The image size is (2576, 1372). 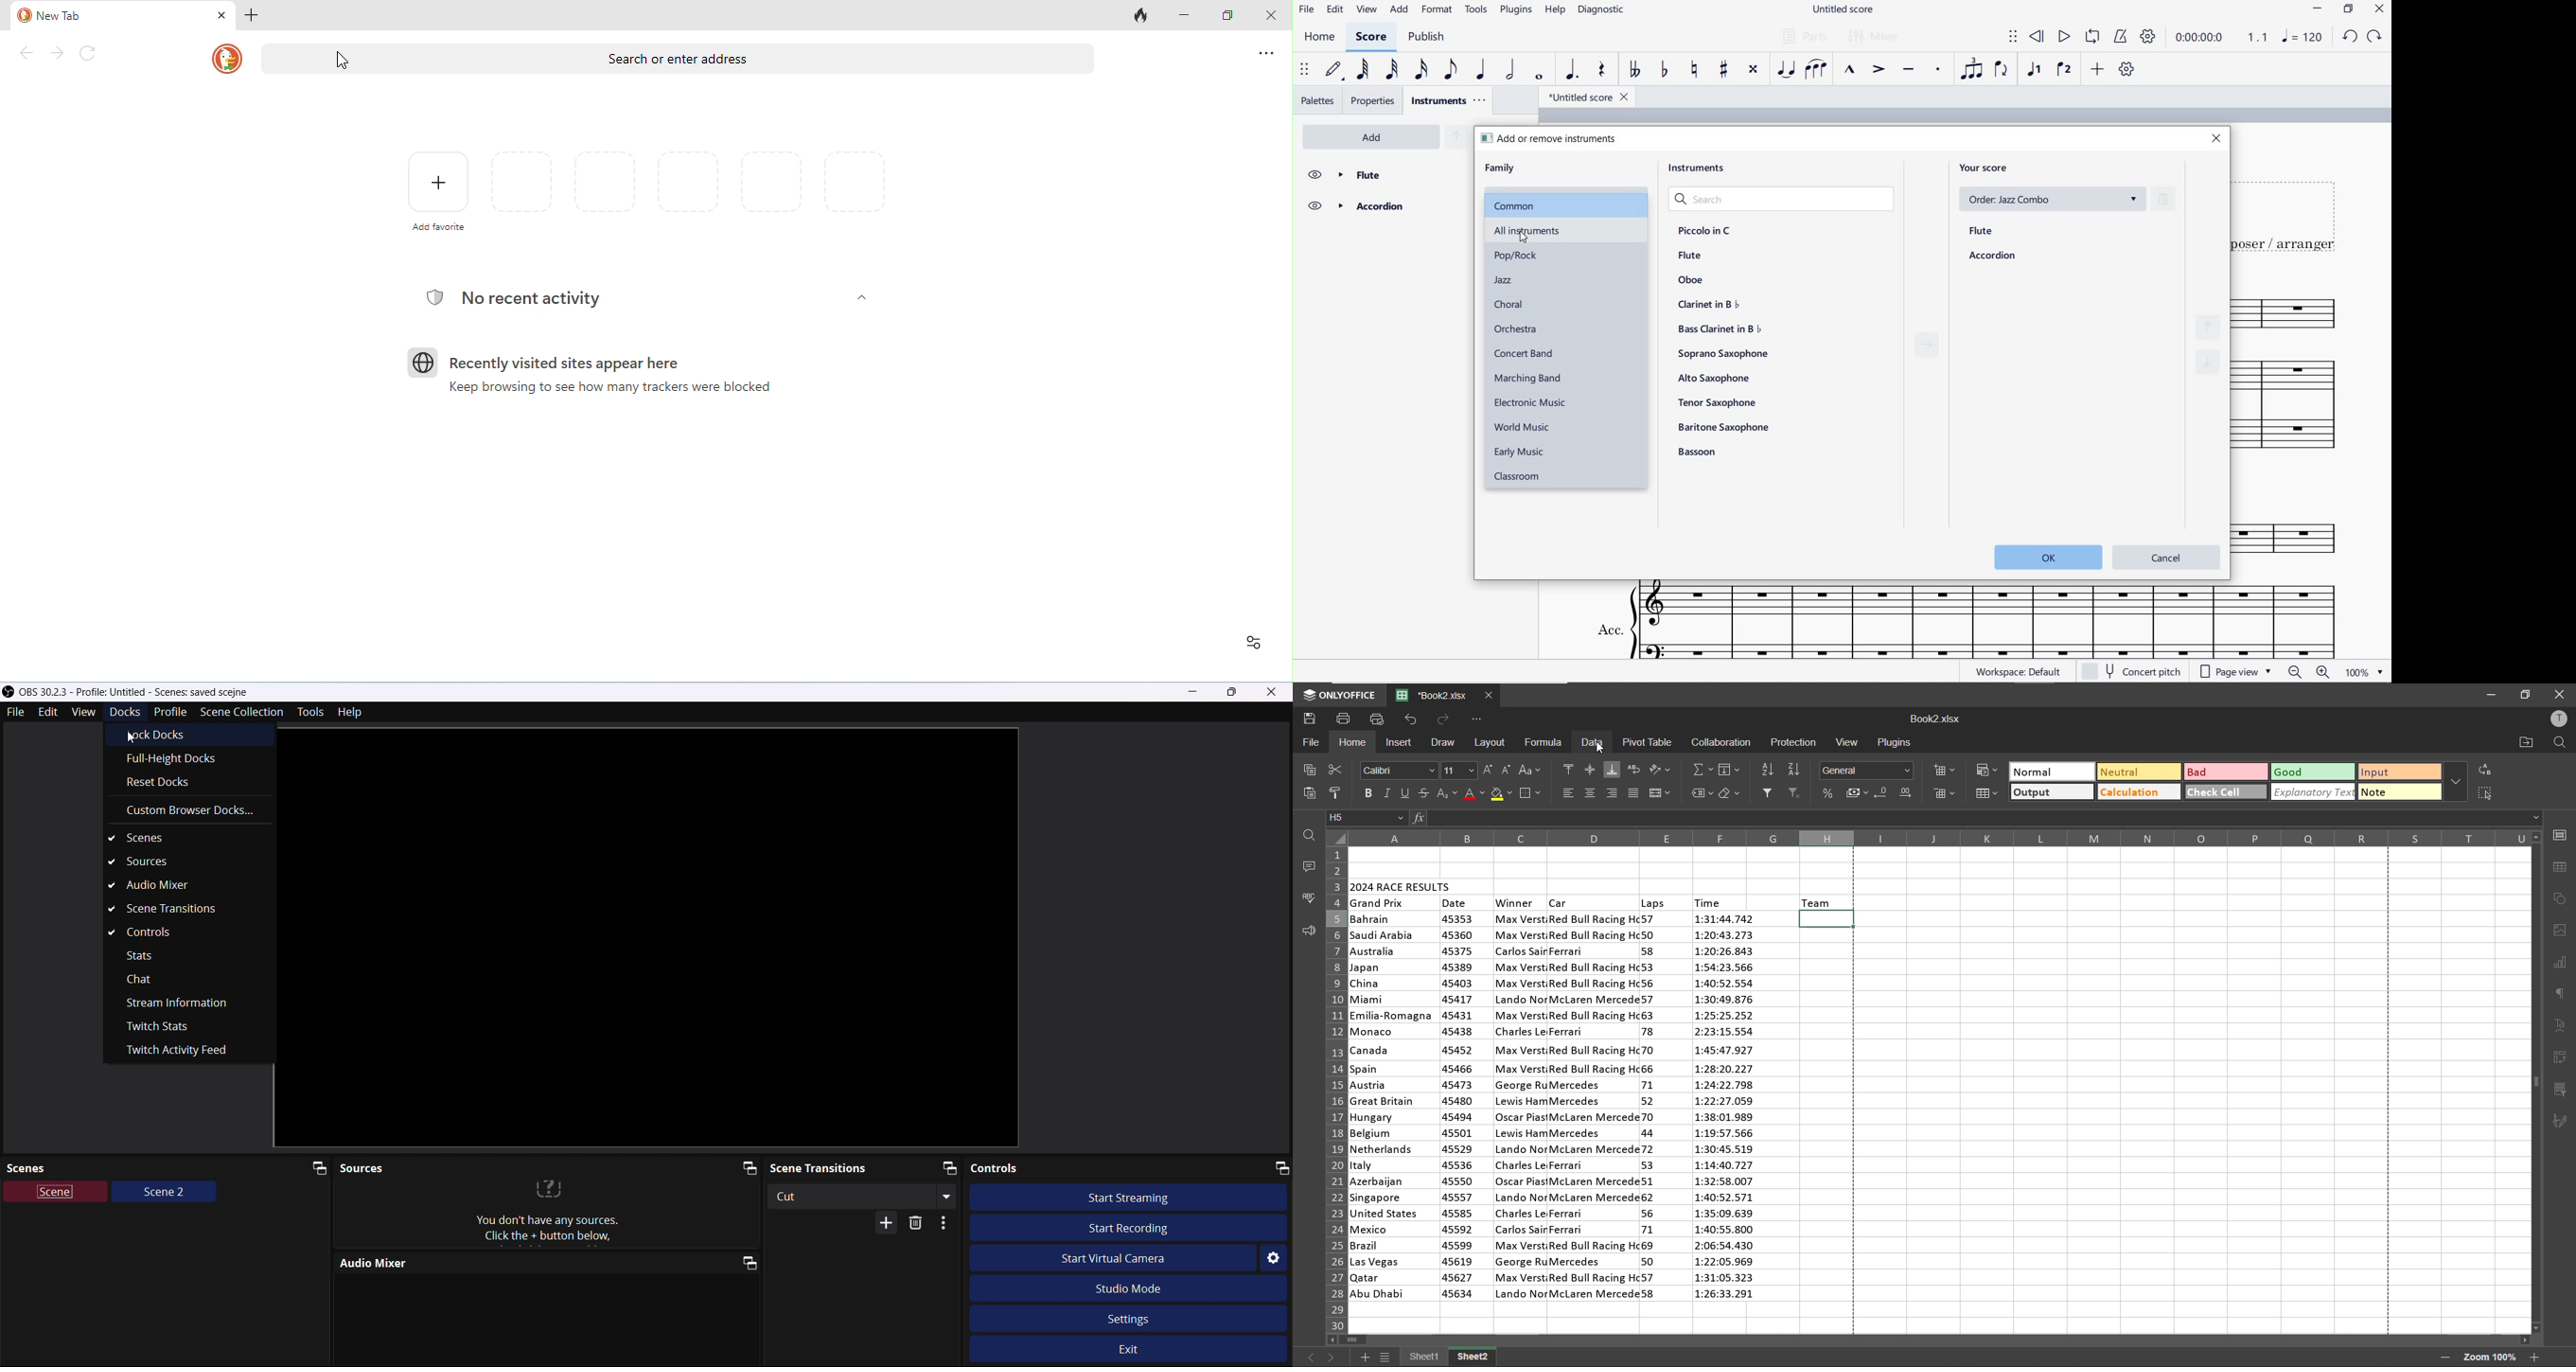 I want to click on Scenes, so click(x=184, y=842).